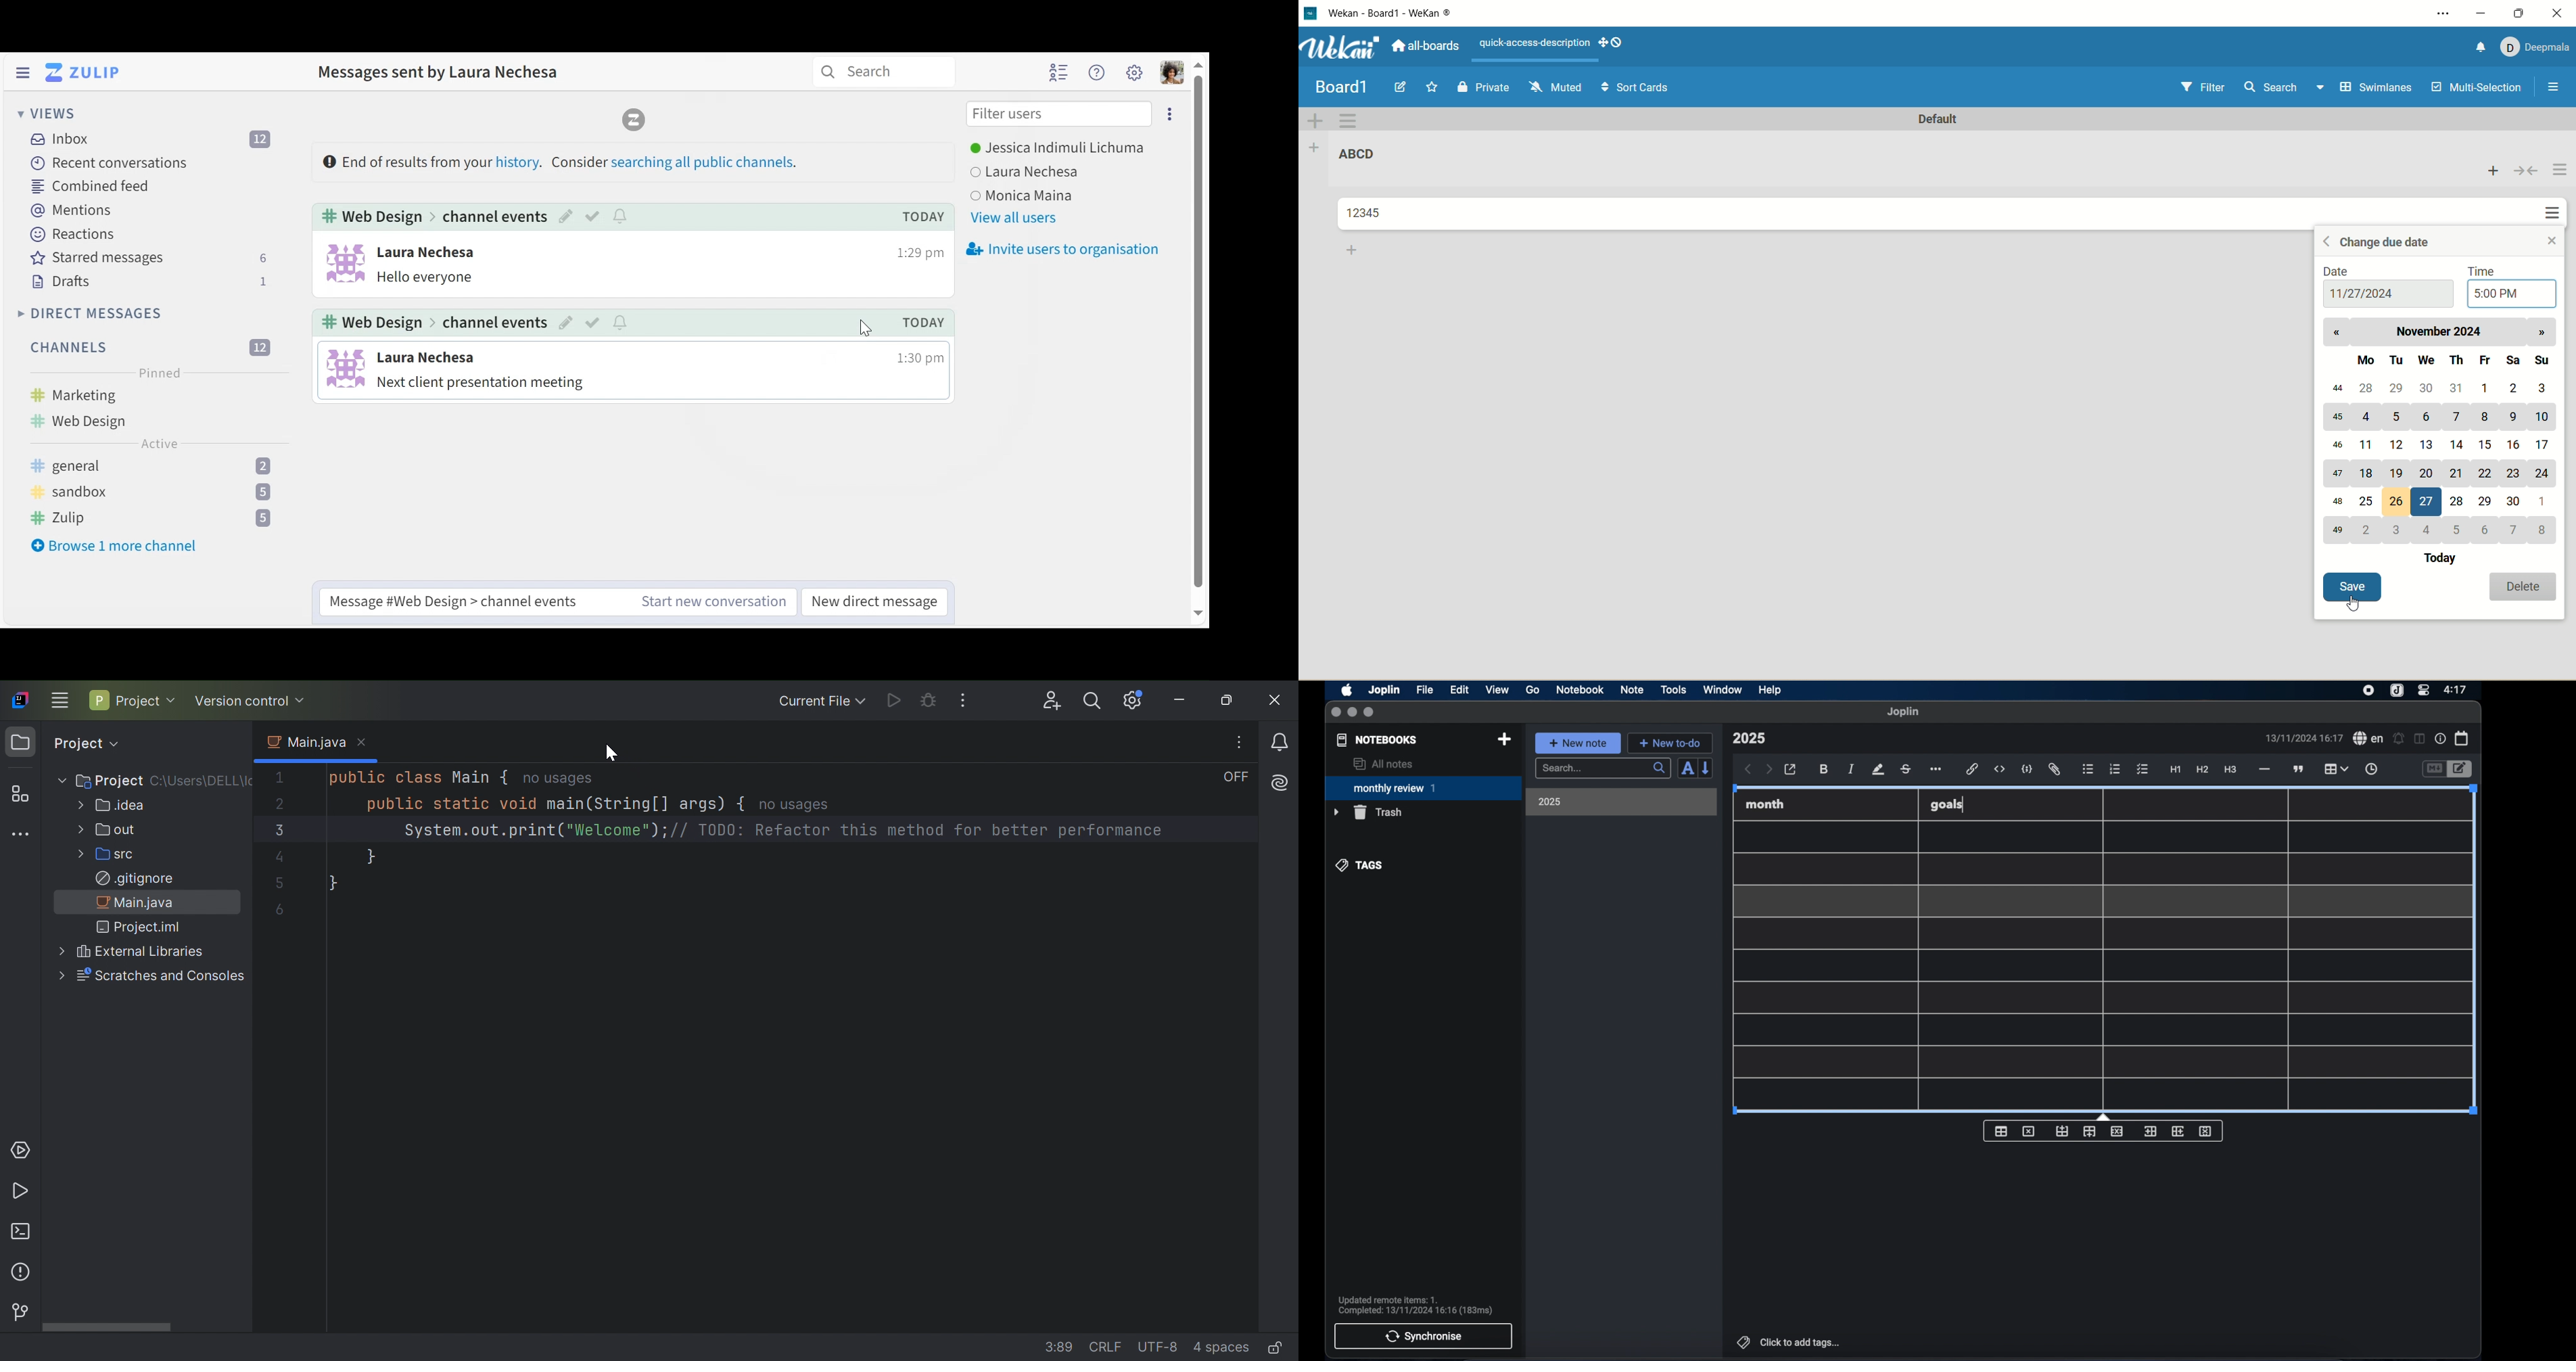  What do you see at coordinates (89, 420) in the screenshot?
I see `web design` at bounding box center [89, 420].